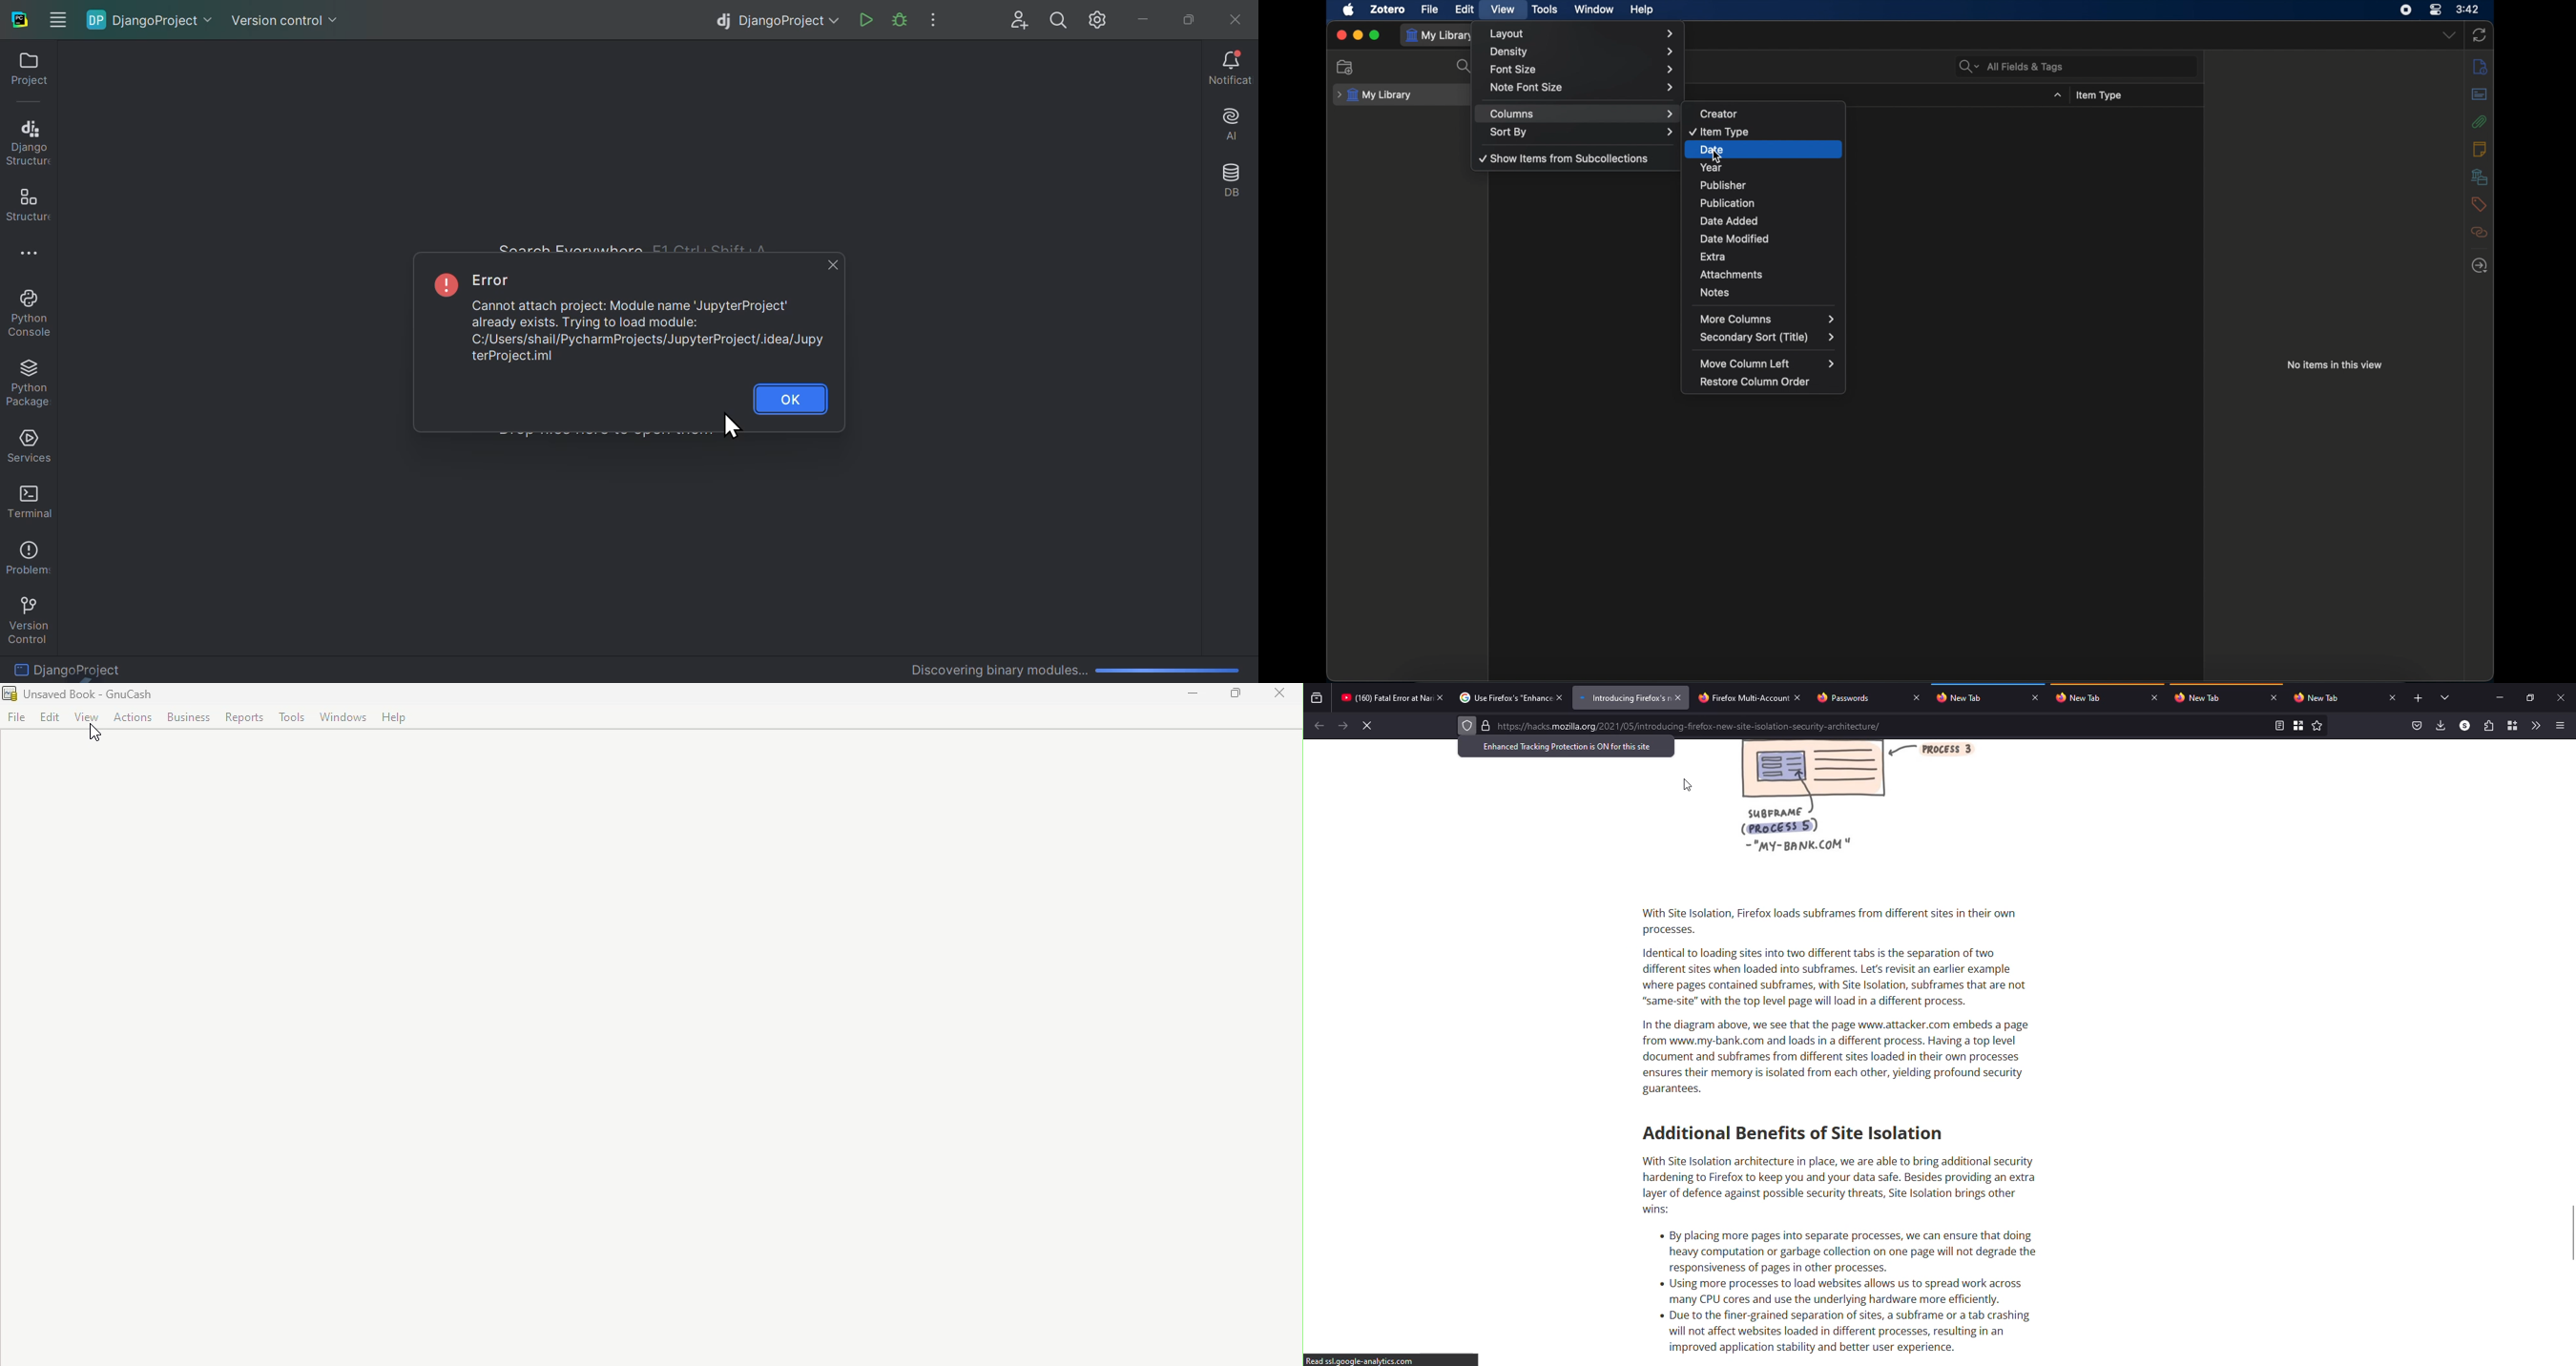 The image size is (2576, 1372). Describe the element at coordinates (1847, 698) in the screenshot. I see `tab` at that location.